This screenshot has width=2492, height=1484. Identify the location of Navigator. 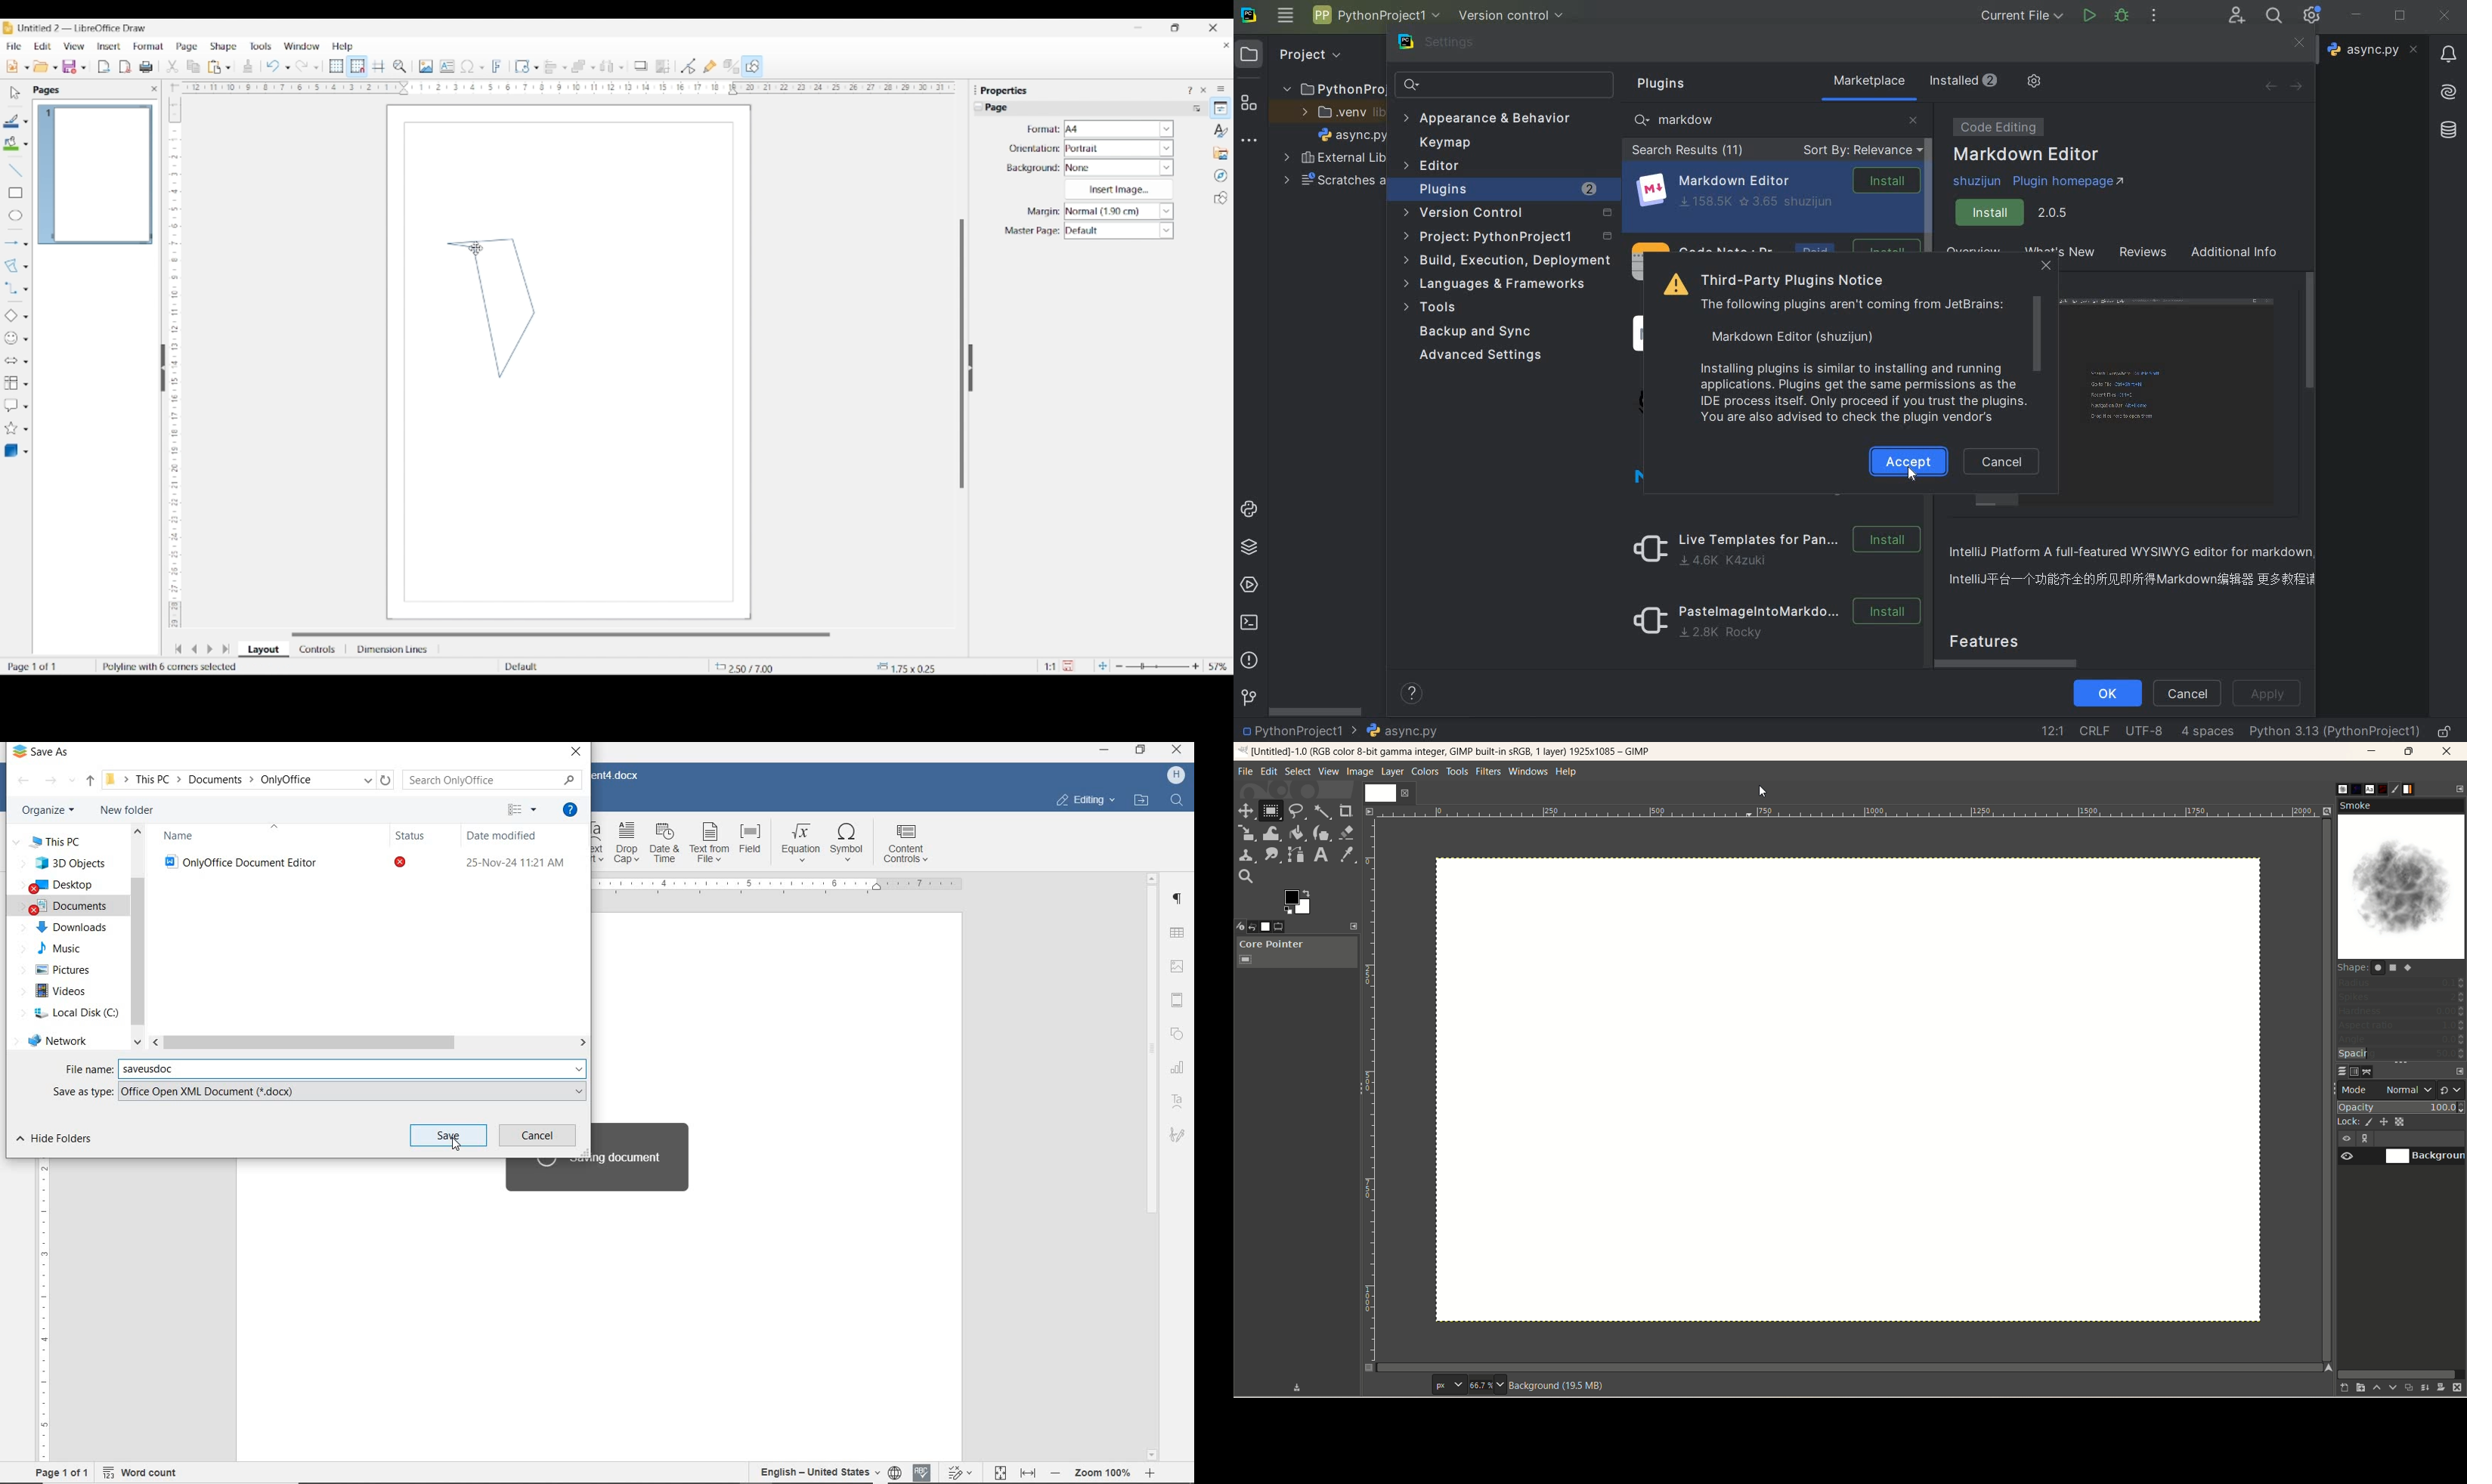
(1221, 176).